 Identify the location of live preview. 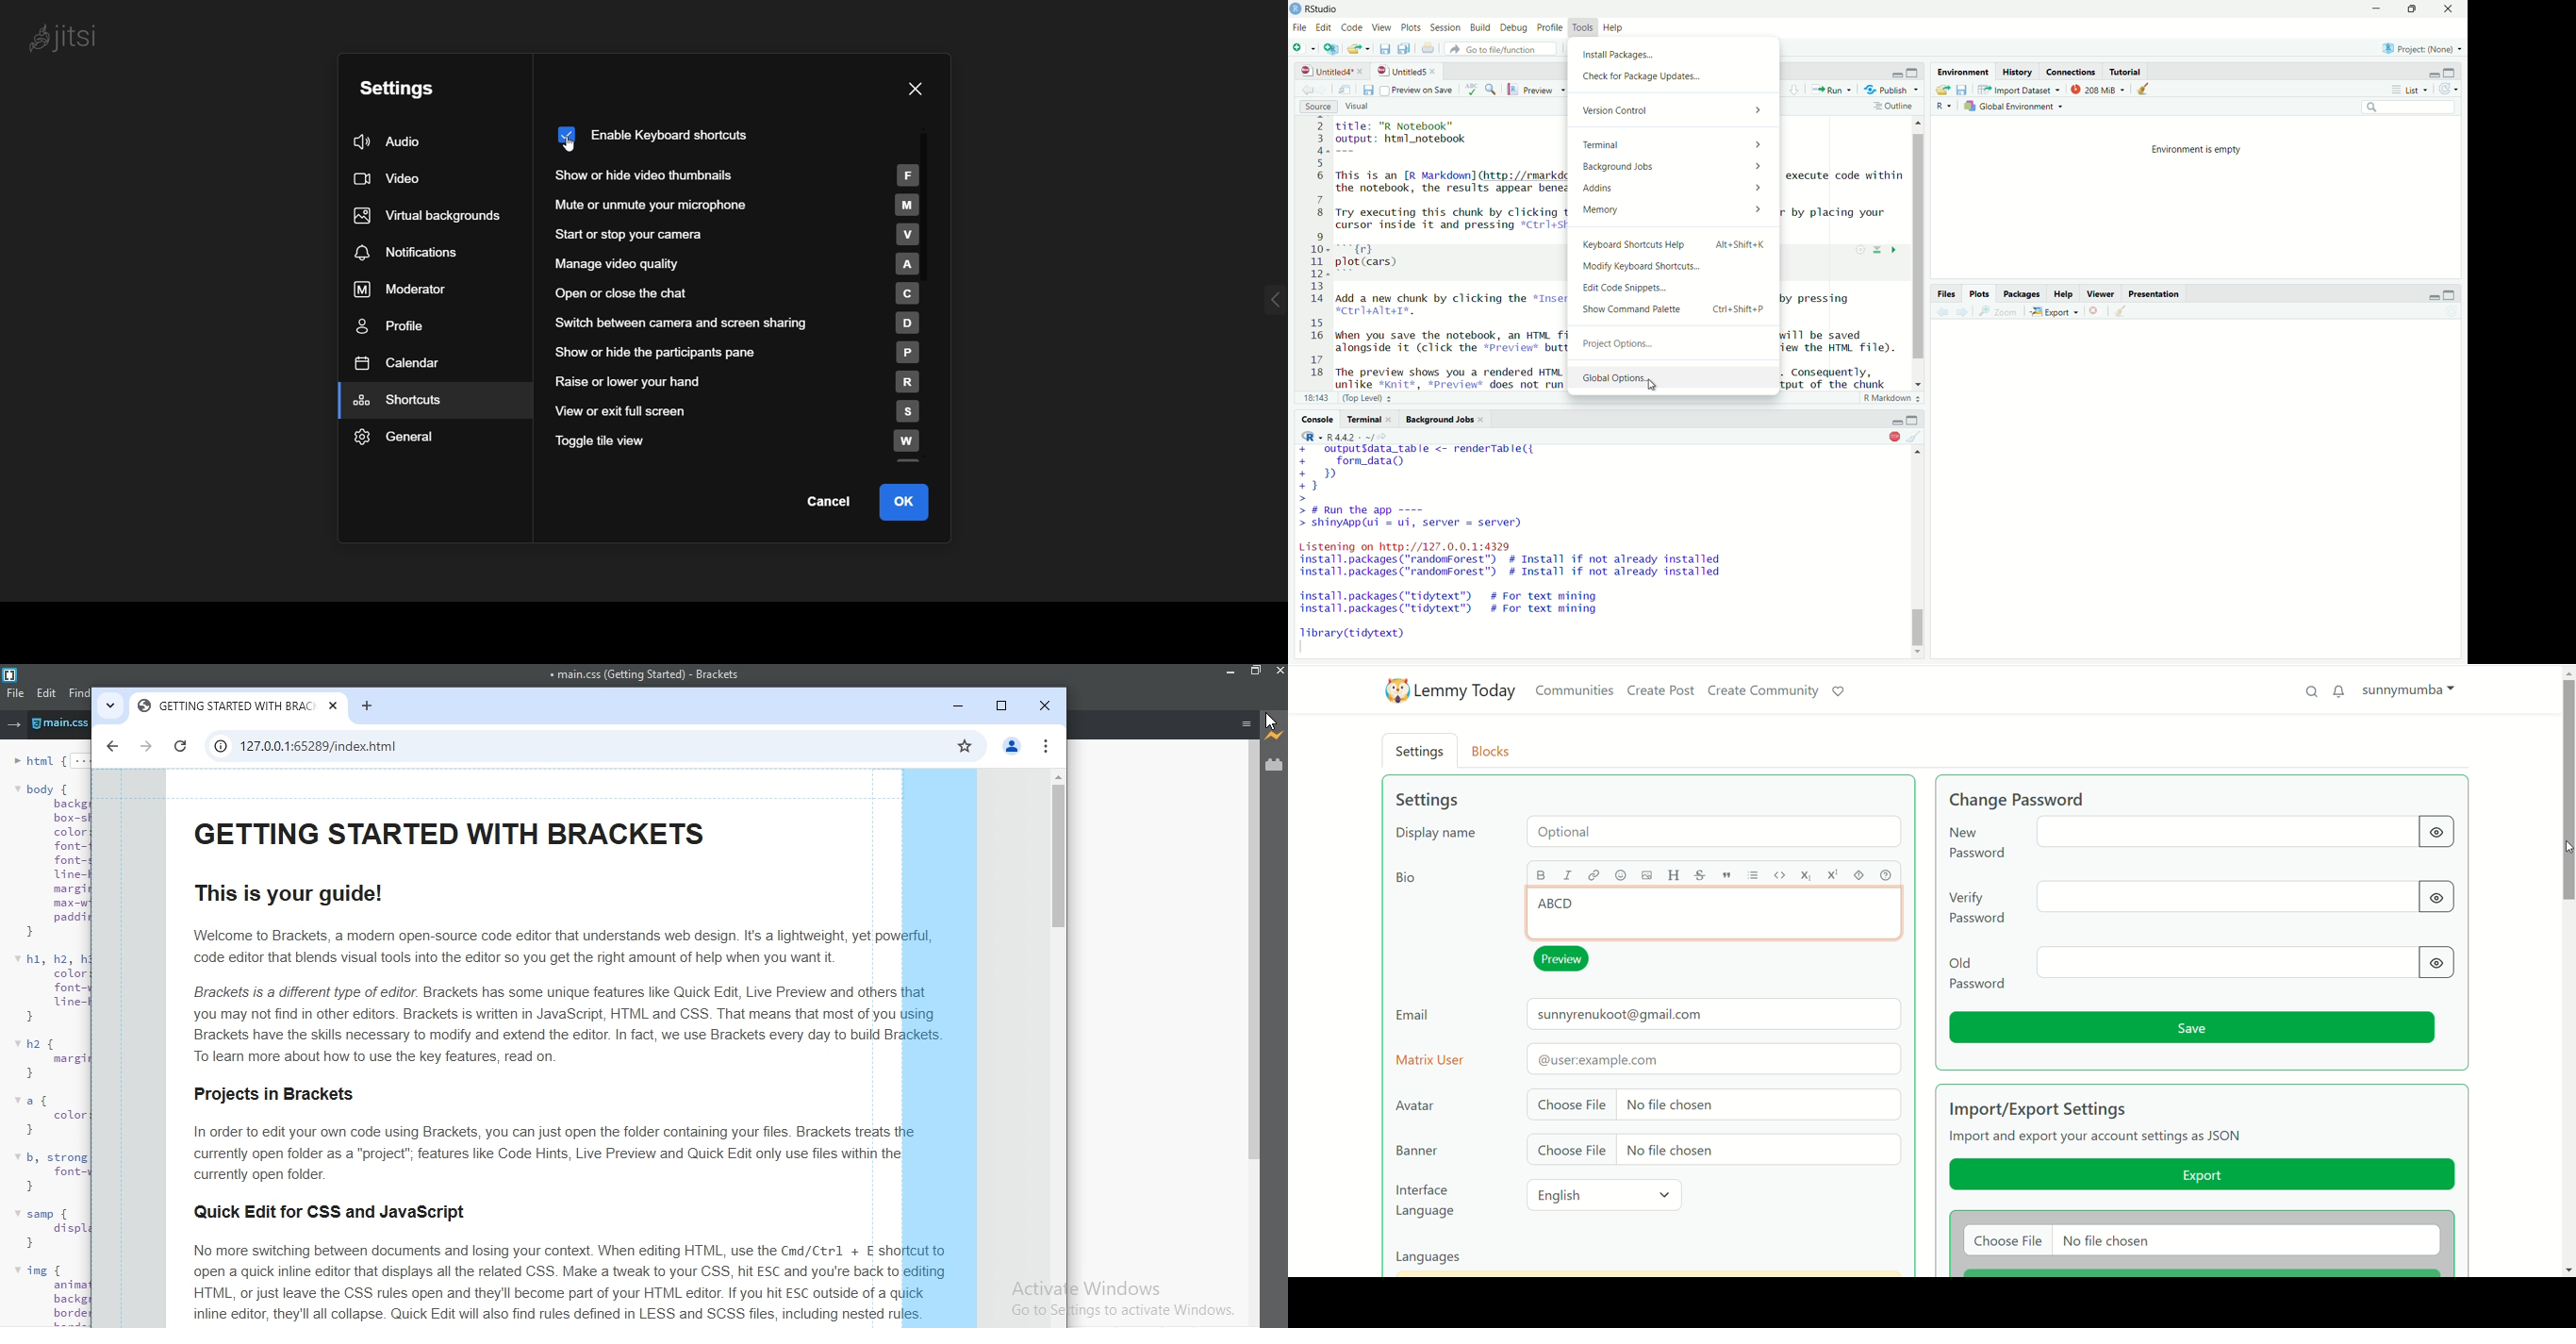
(1274, 738).